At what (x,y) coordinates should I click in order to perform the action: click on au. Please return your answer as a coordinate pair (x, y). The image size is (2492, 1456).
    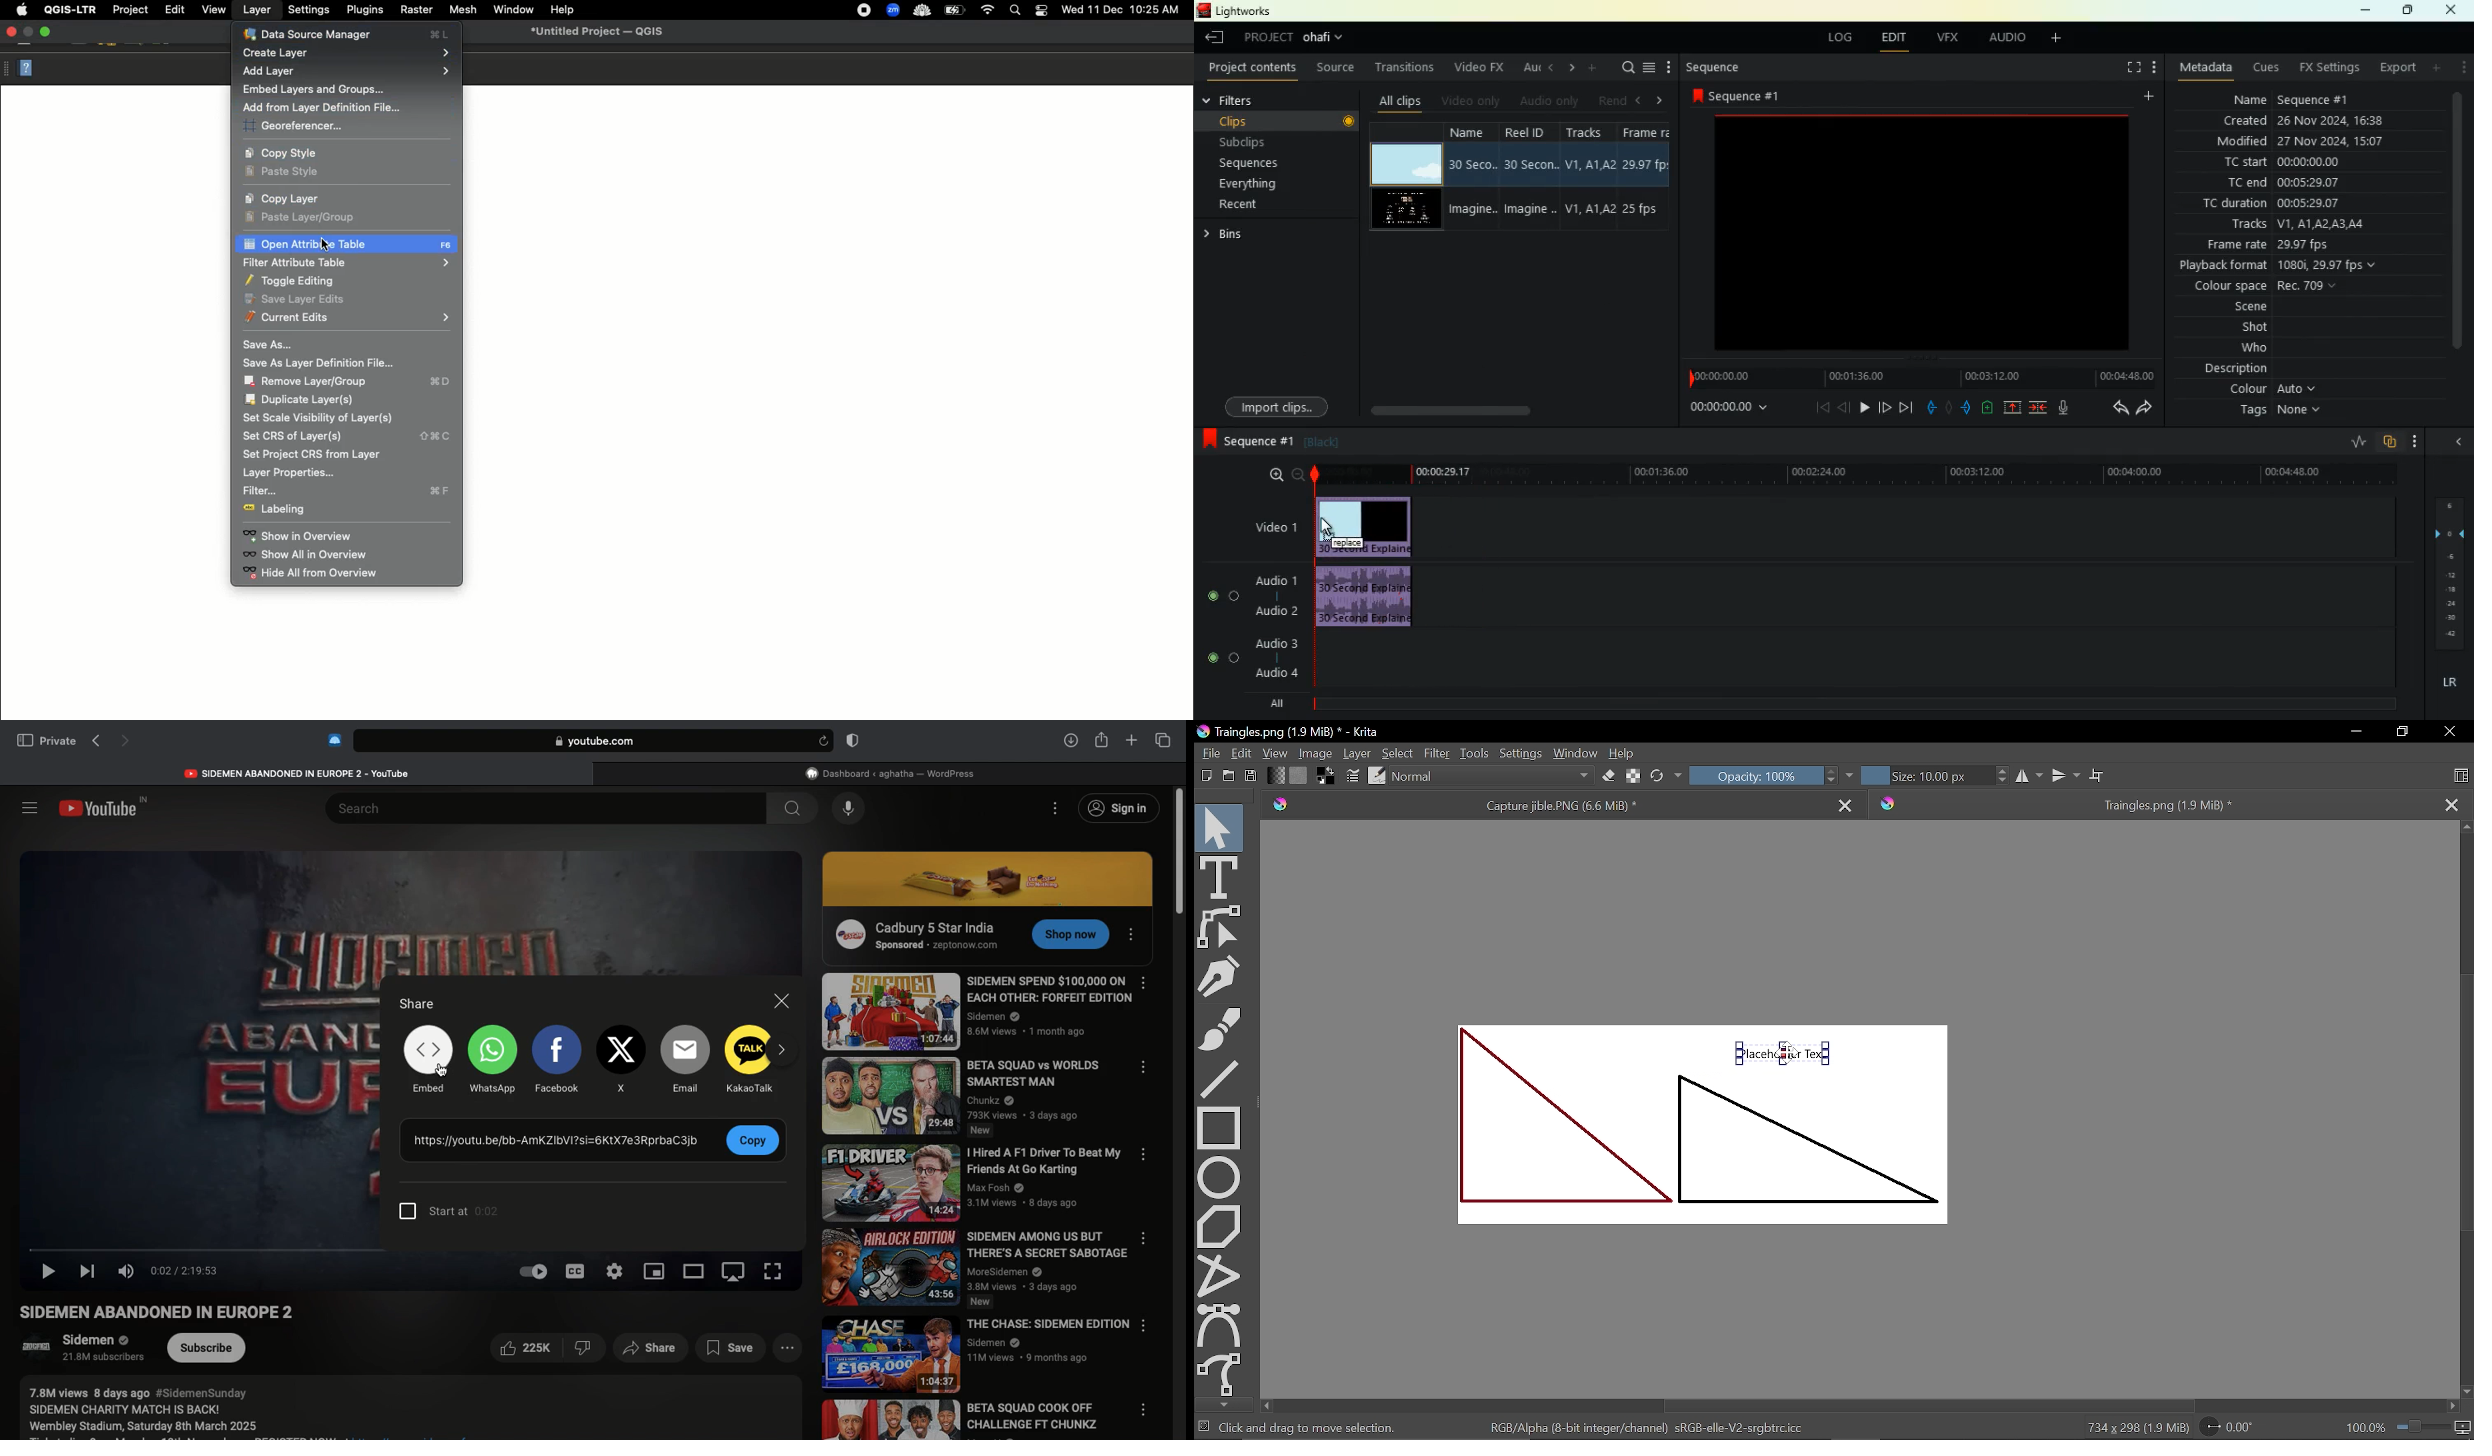
    Looking at the image, I should click on (1531, 68).